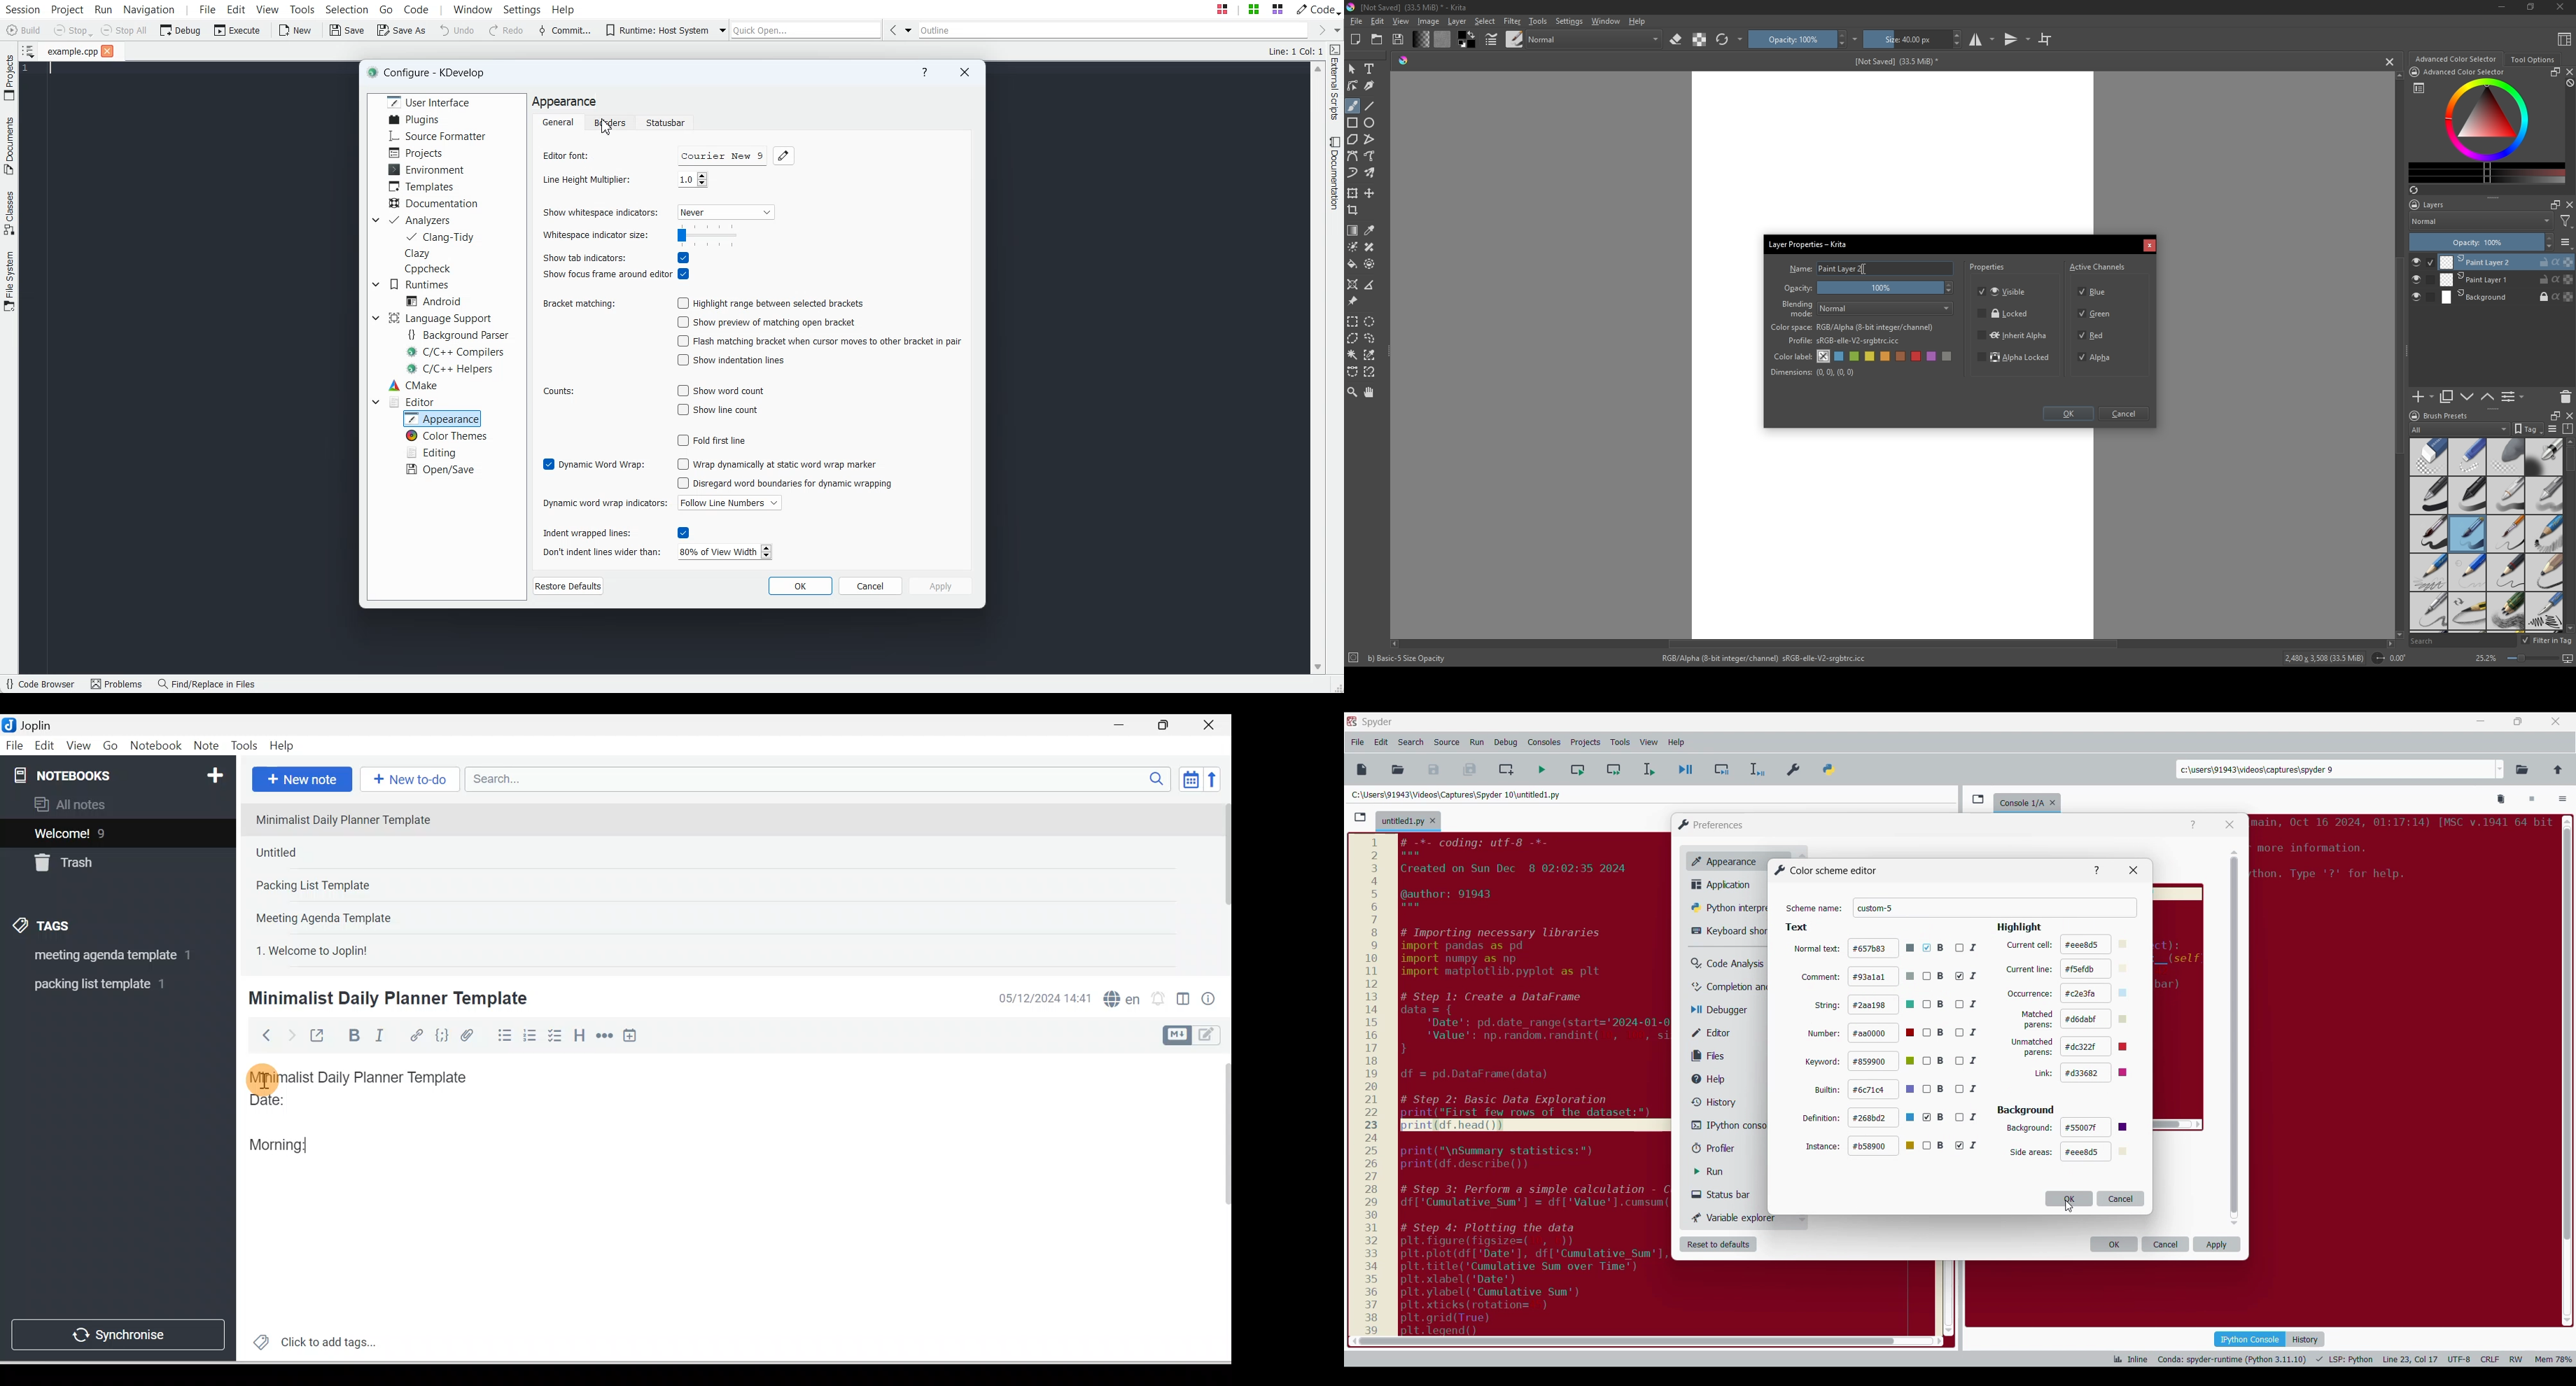  I want to click on Scroll bar, so click(1218, 1208).